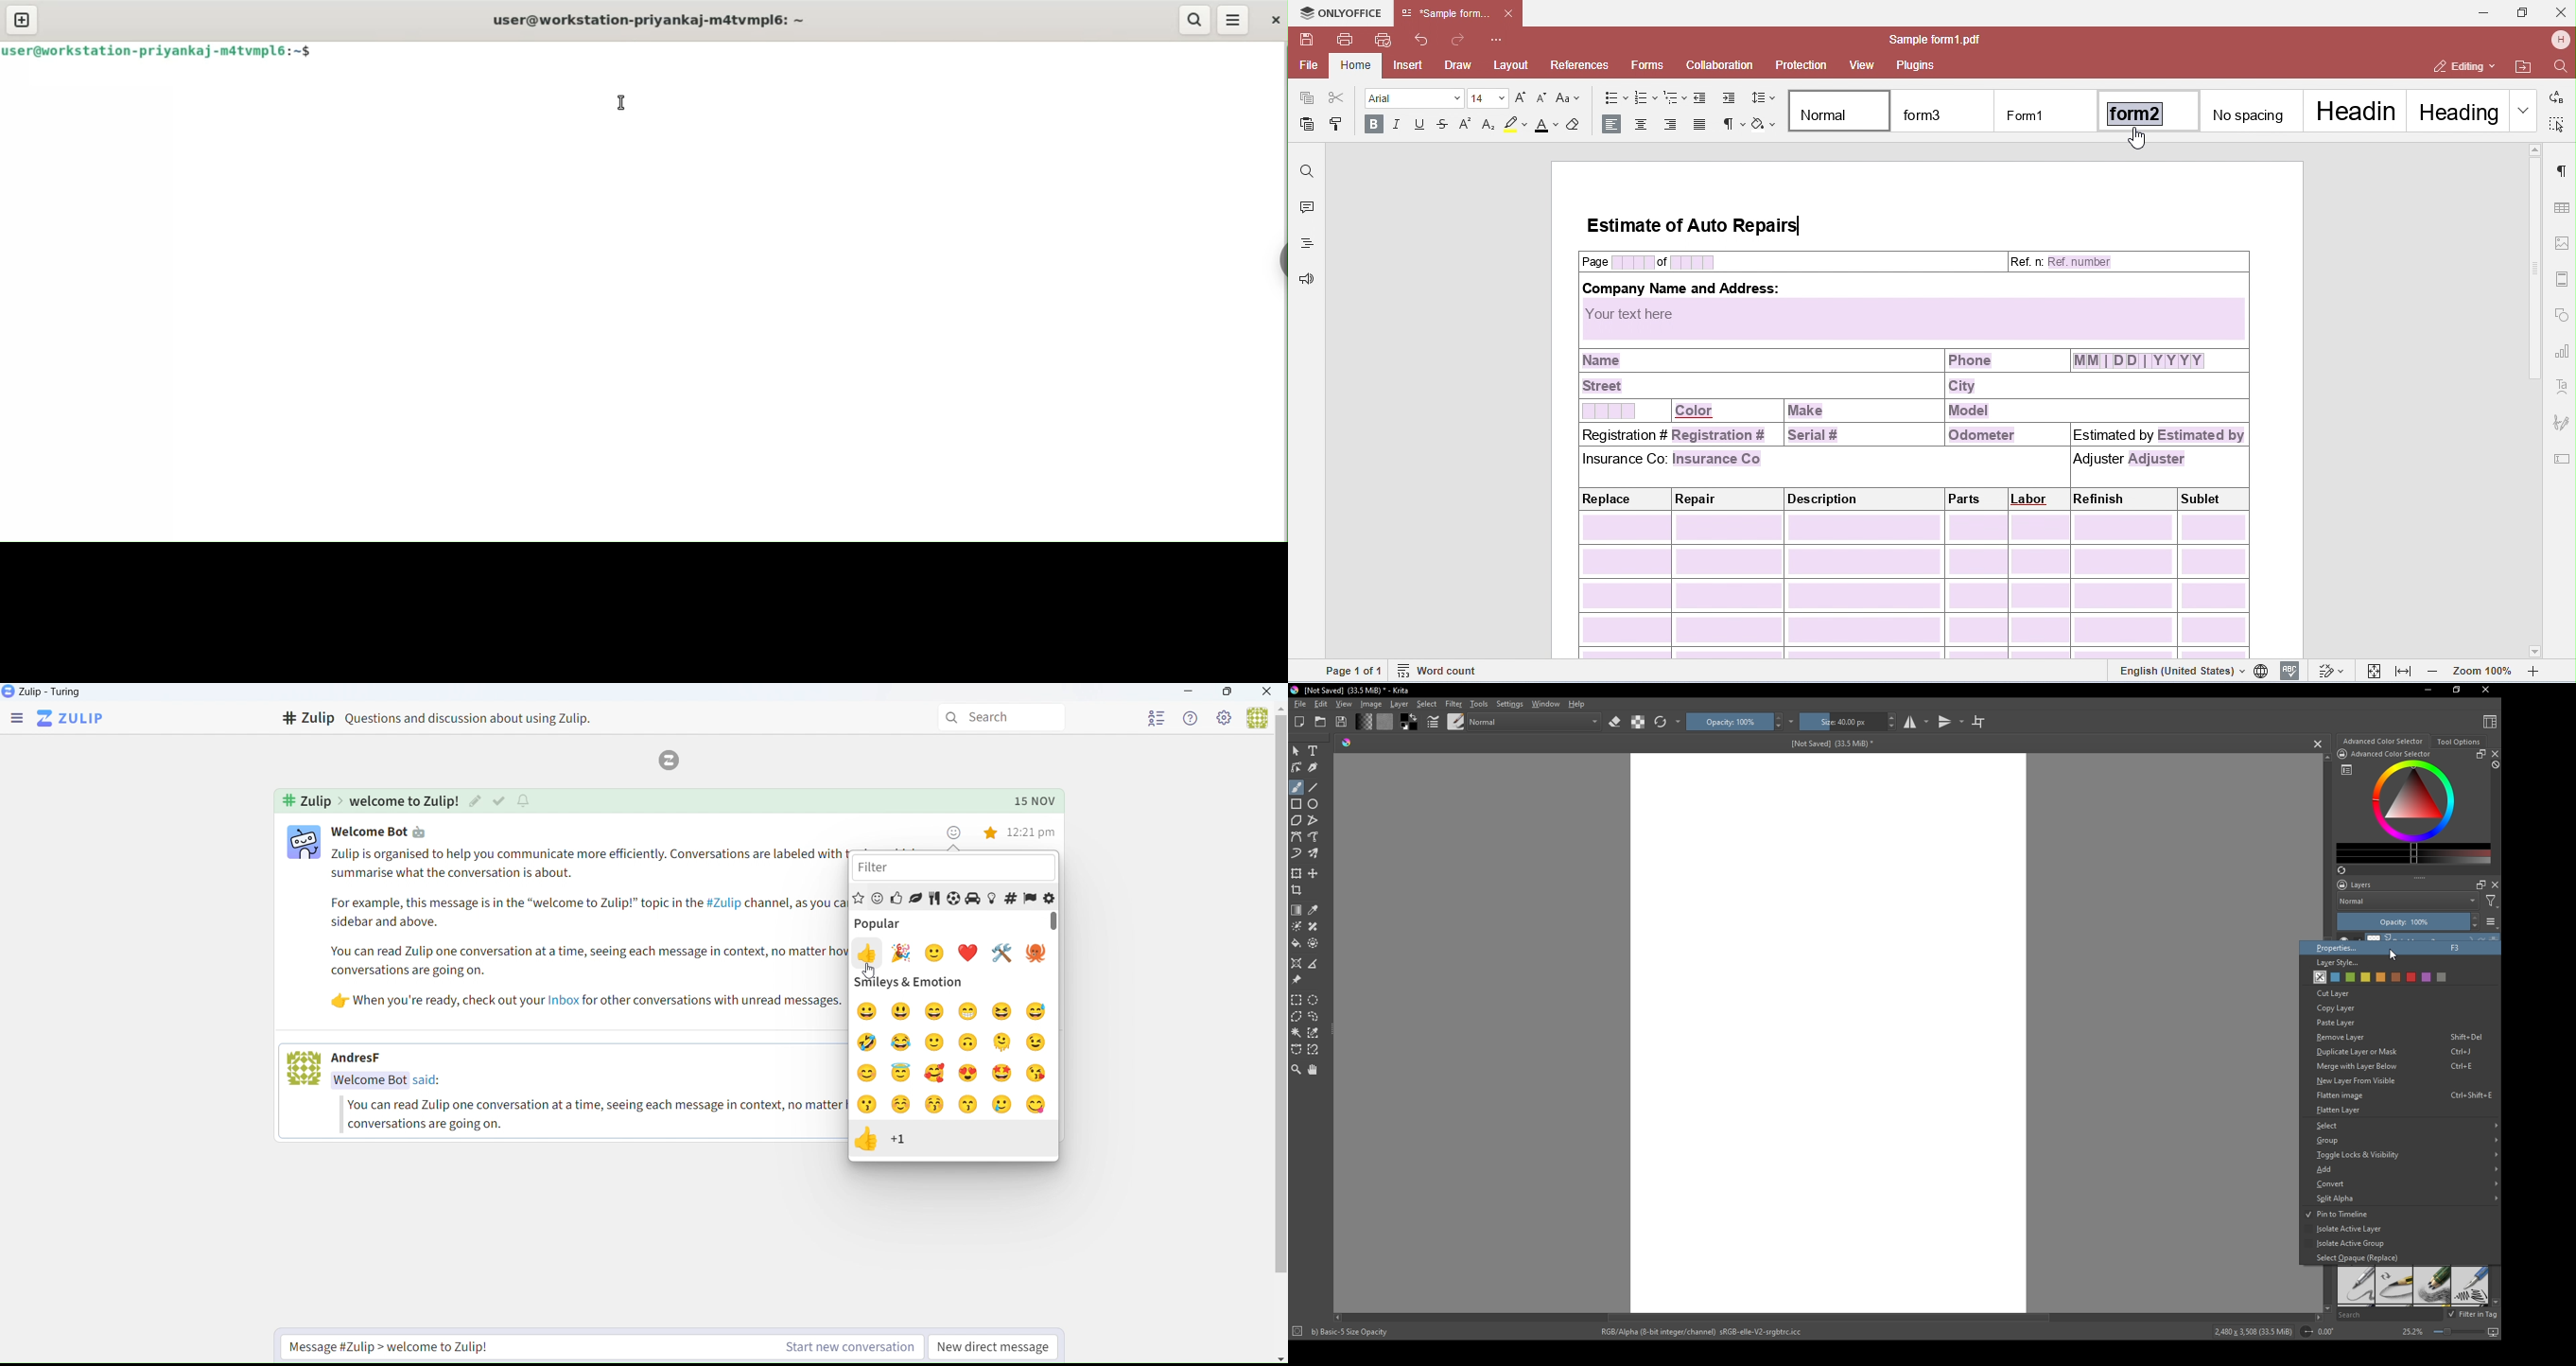  Describe the element at coordinates (2406, 1184) in the screenshot. I see `Convert` at that location.